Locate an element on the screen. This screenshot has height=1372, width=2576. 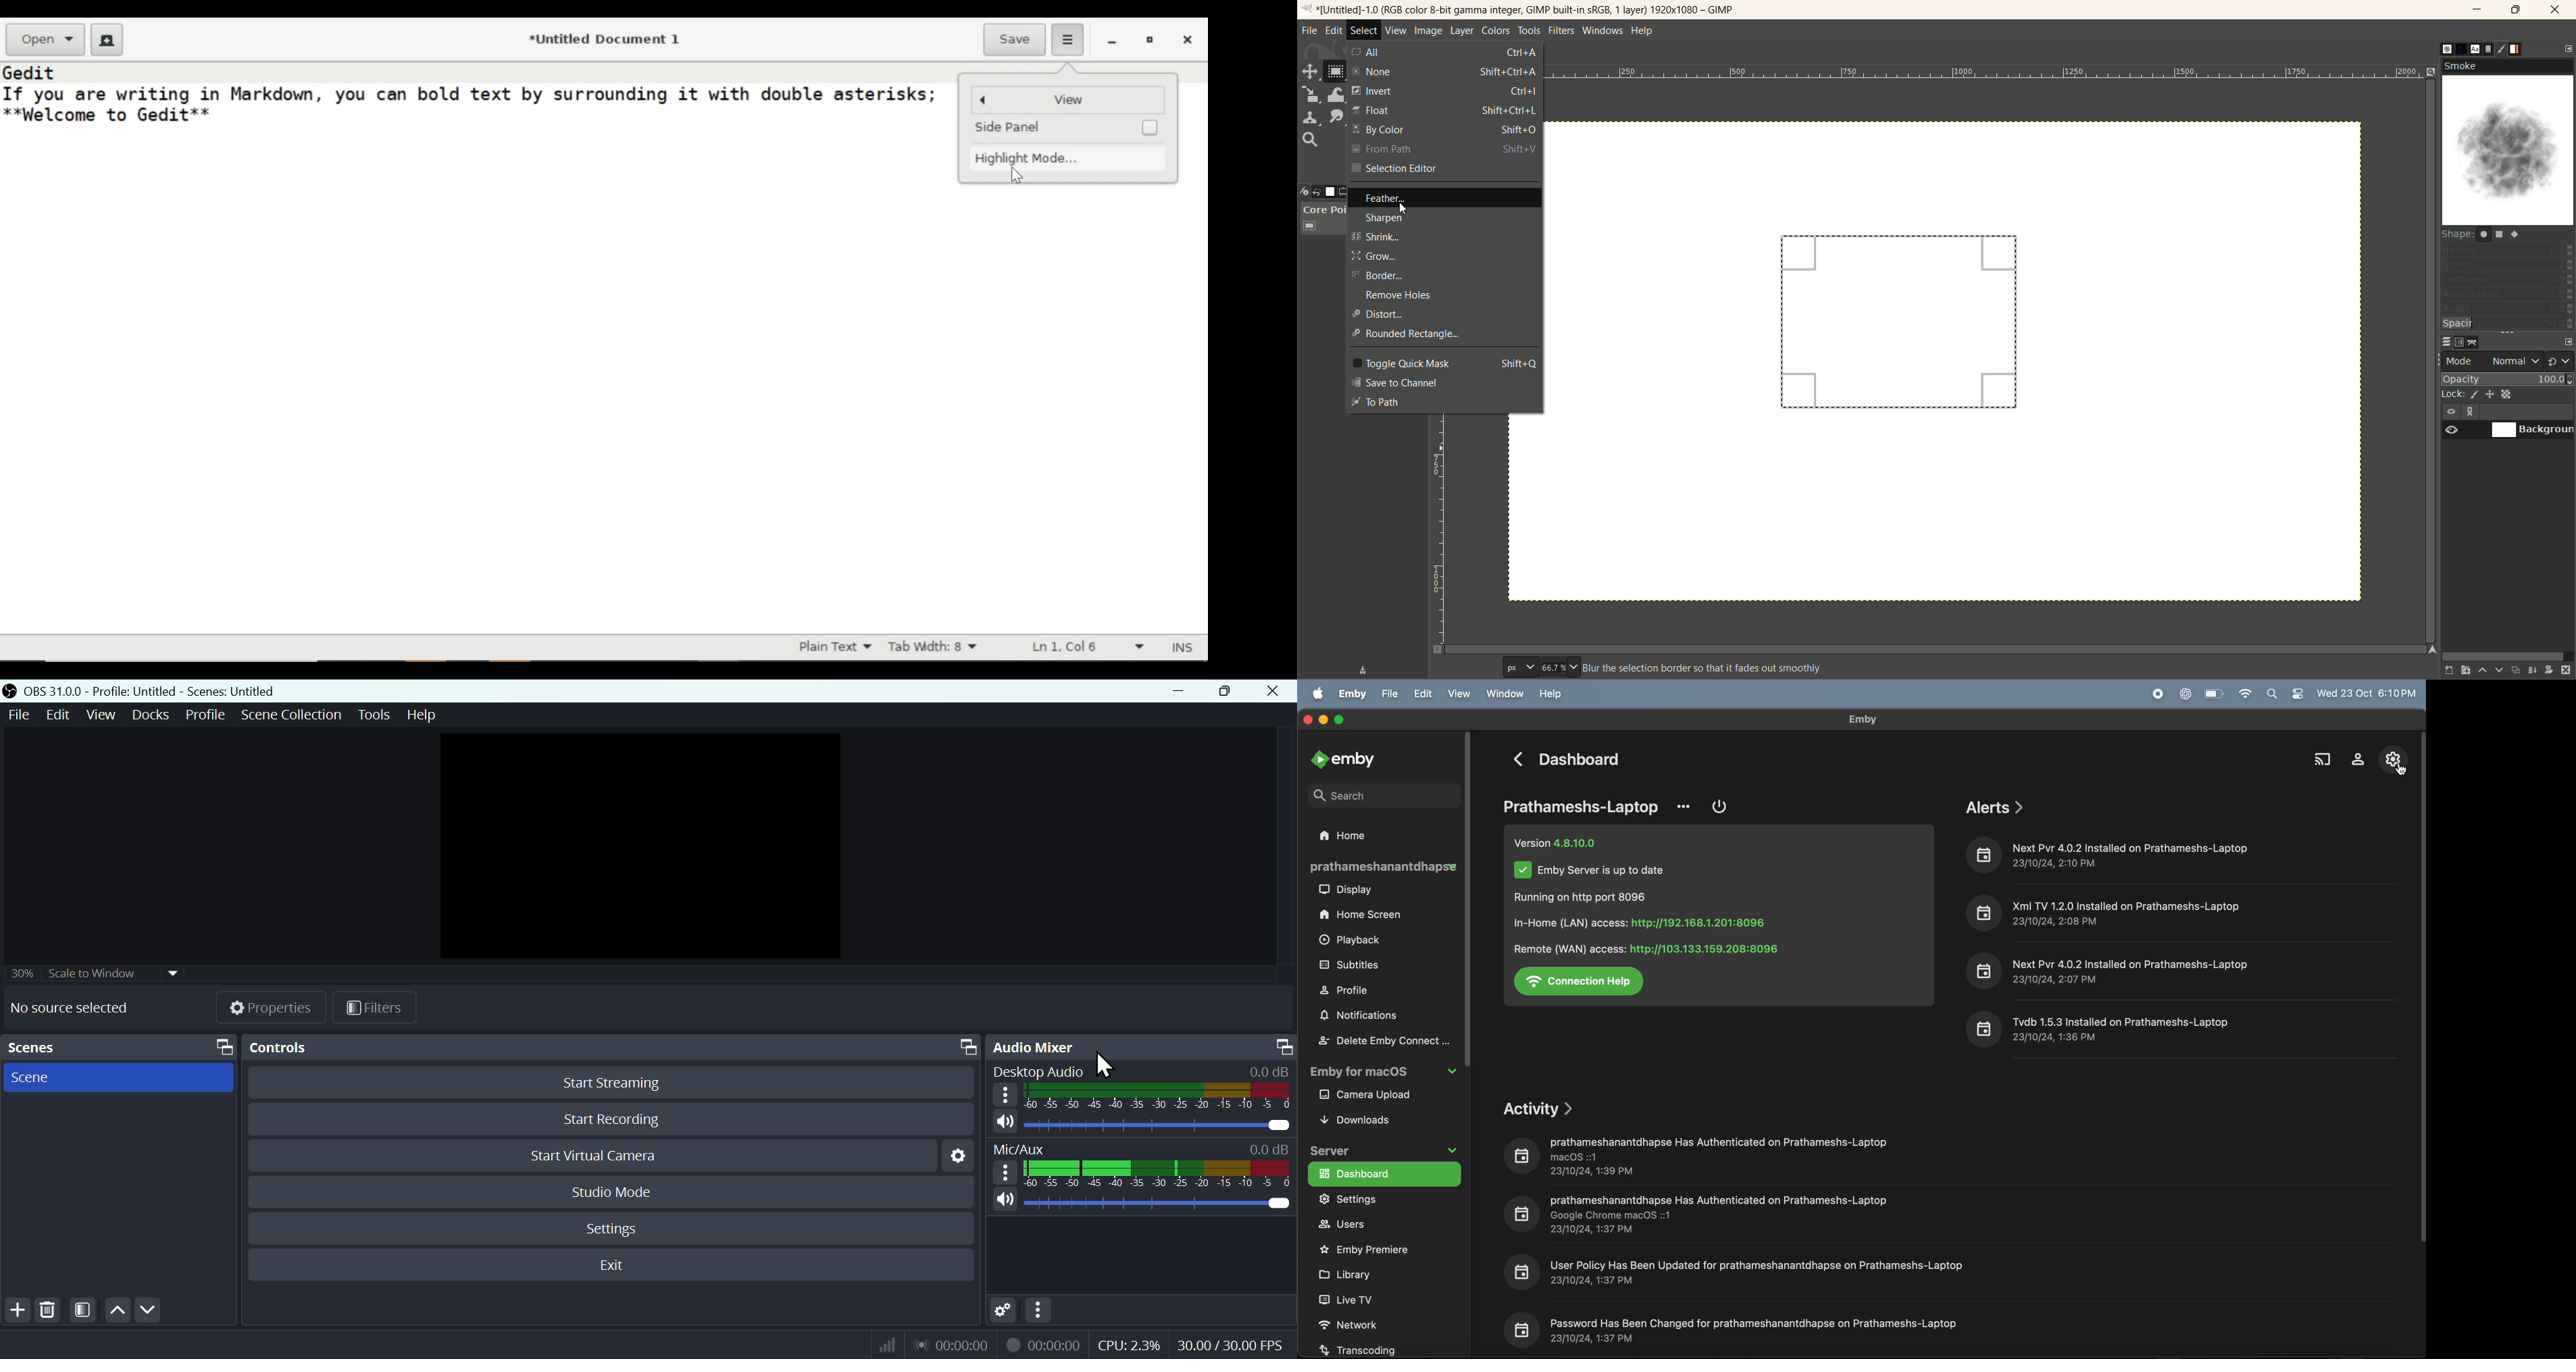
save to channel is located at coordinates (1445, 383).